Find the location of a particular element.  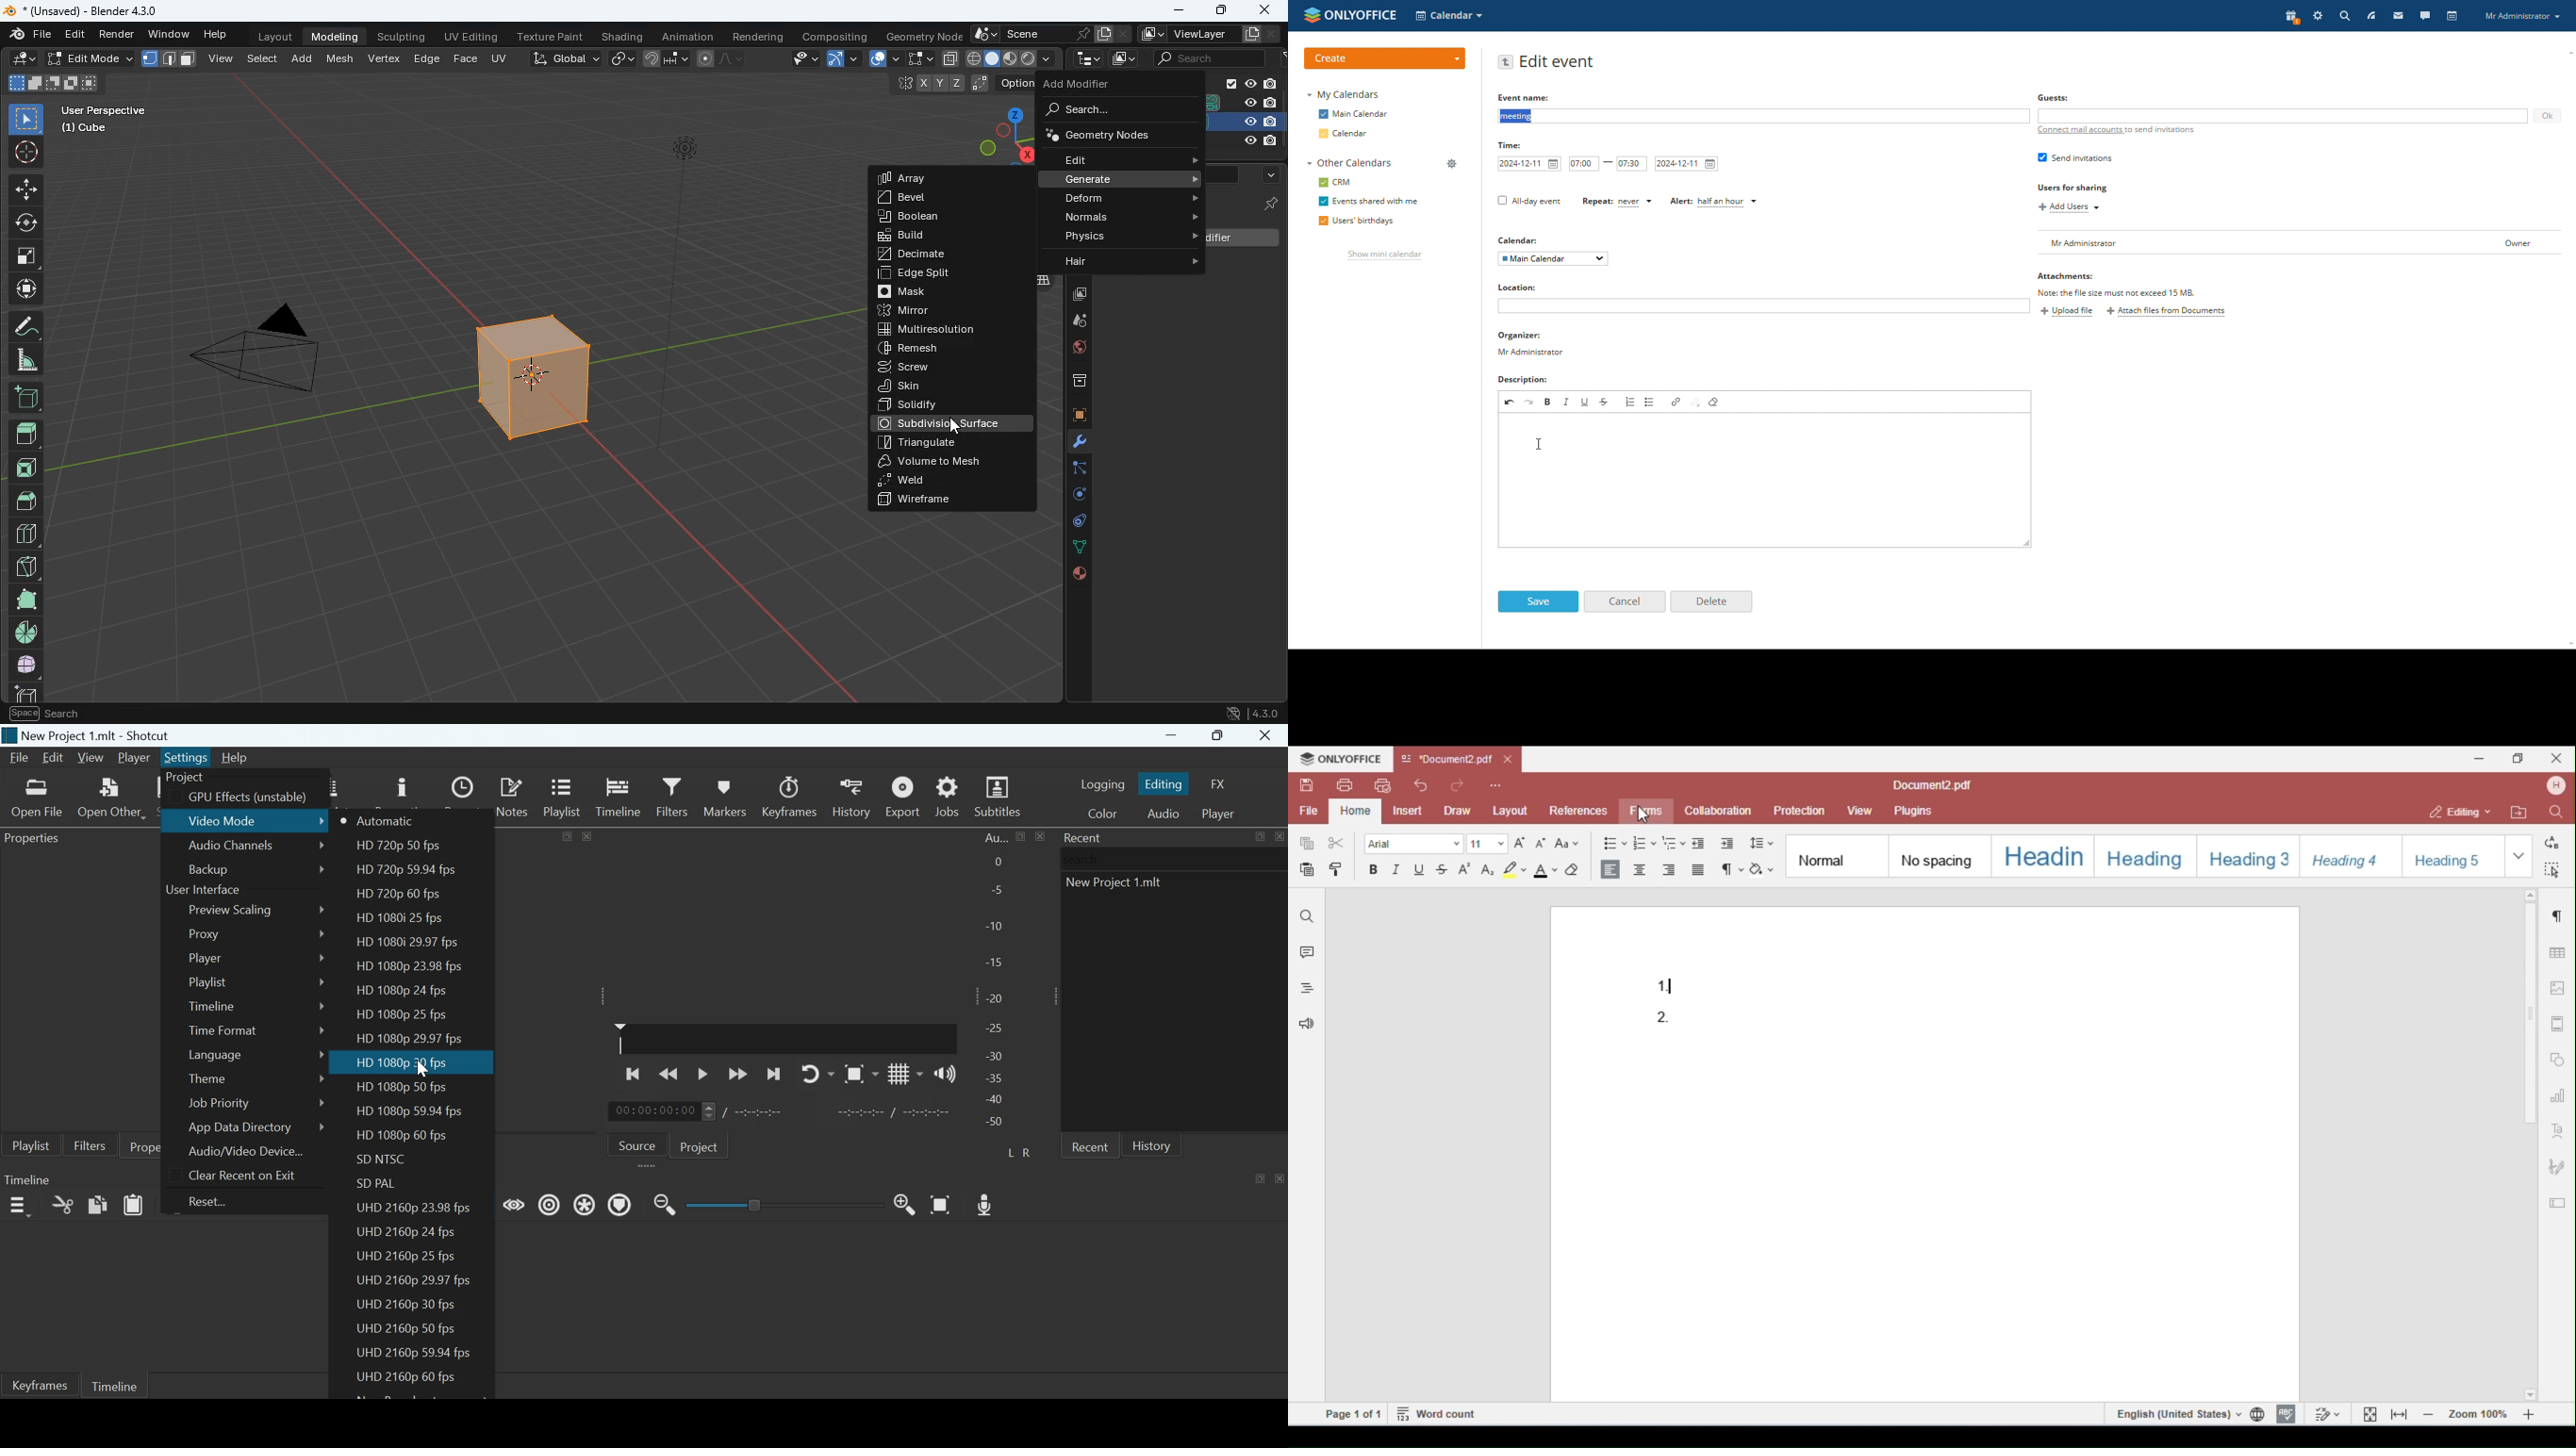

Switch to the effects layout is located at coordinates (1219, 784).